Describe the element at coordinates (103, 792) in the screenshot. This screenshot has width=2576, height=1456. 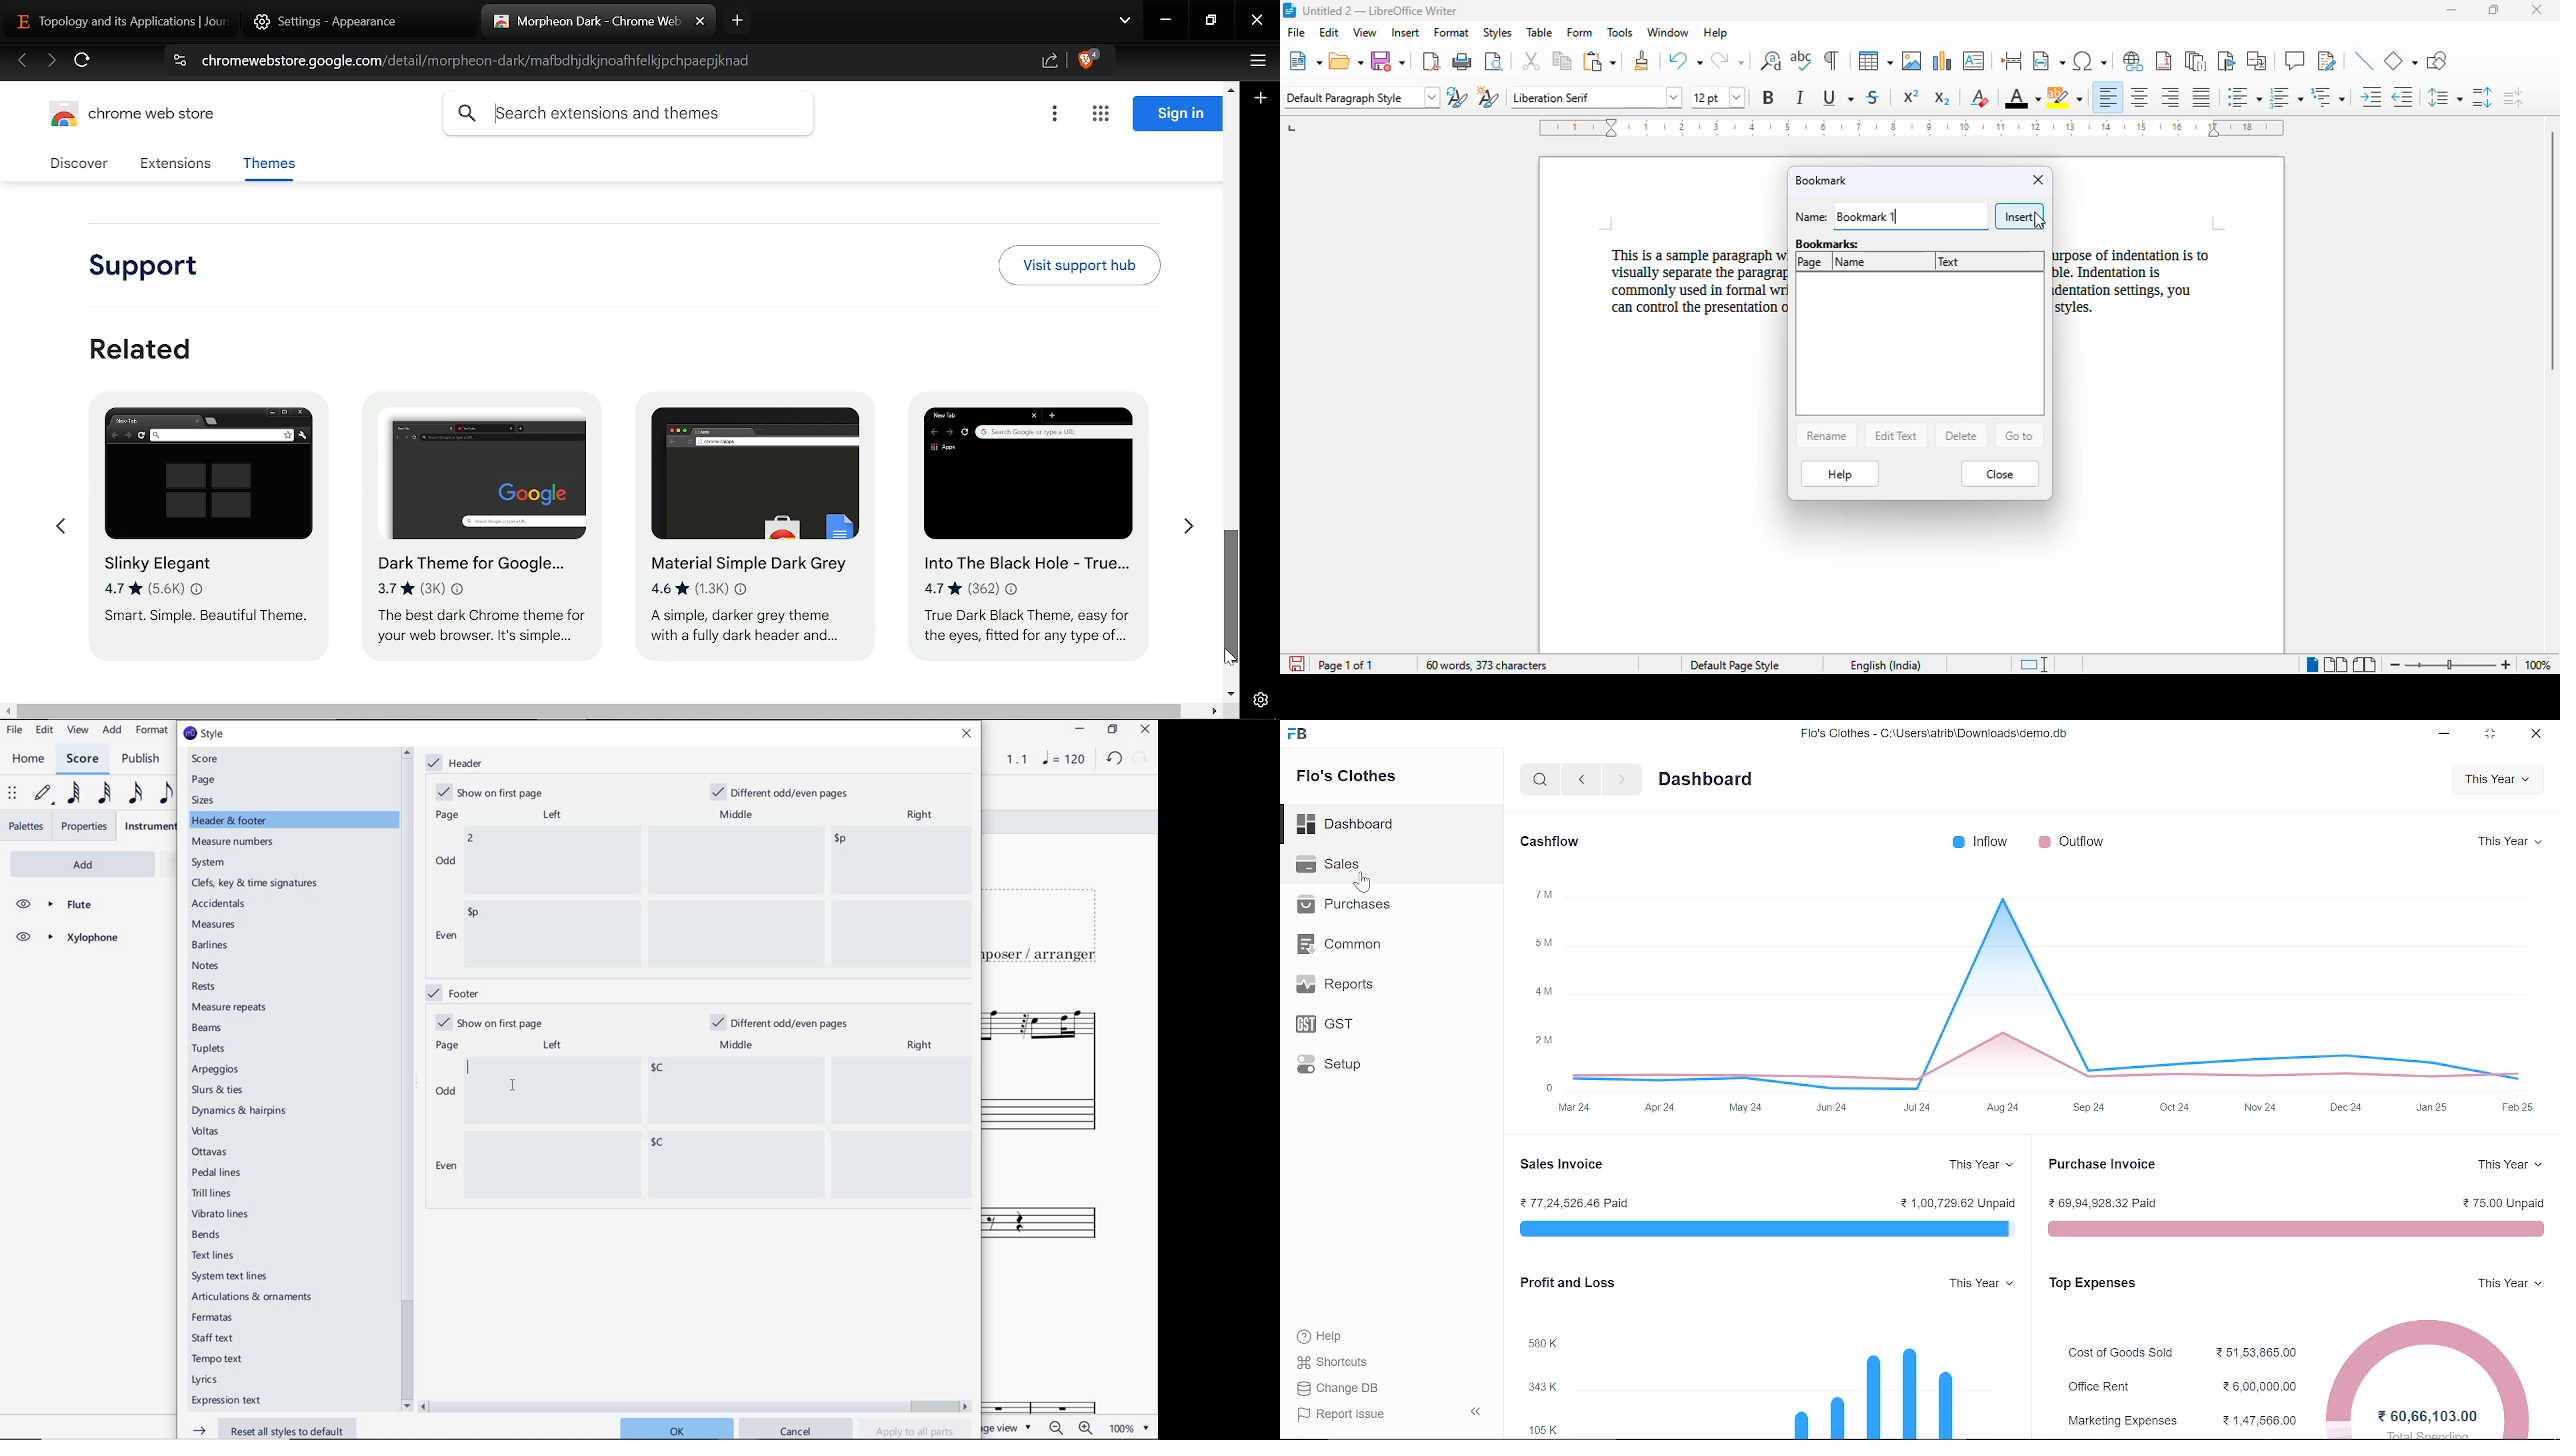
I see `32ND NOTE` at that location.